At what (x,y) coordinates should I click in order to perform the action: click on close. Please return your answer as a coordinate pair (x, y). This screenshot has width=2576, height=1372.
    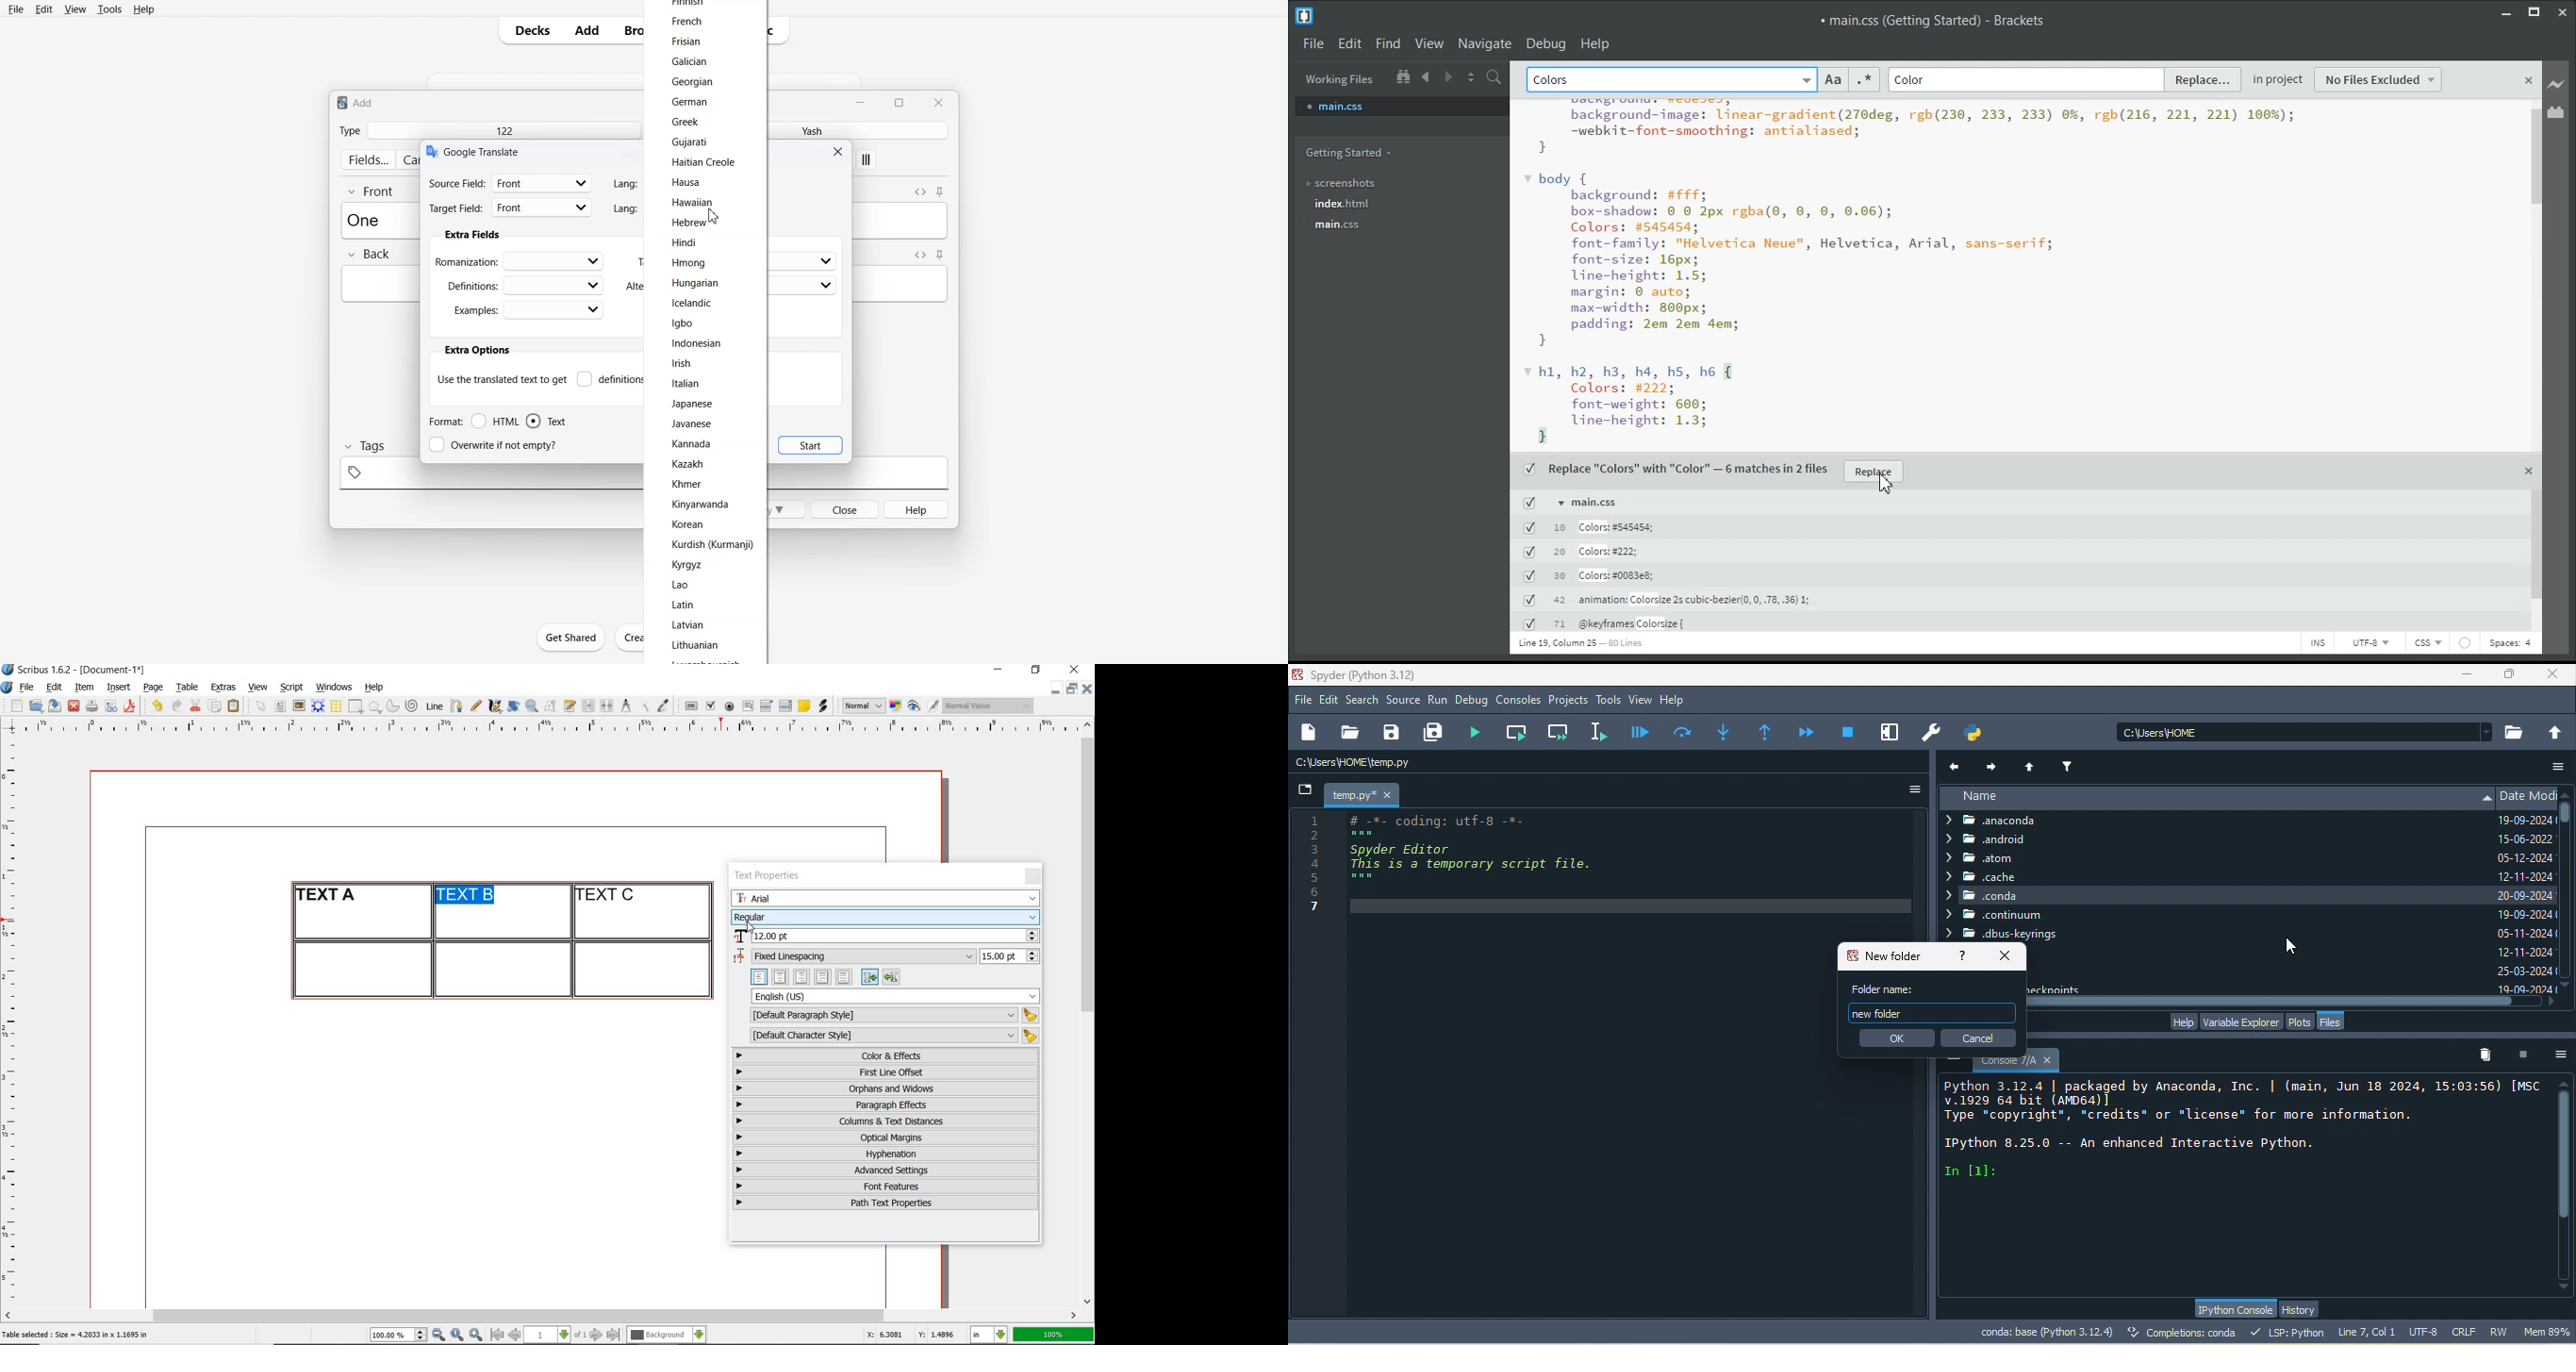
    Looking at the image, I should click on (74, 706).